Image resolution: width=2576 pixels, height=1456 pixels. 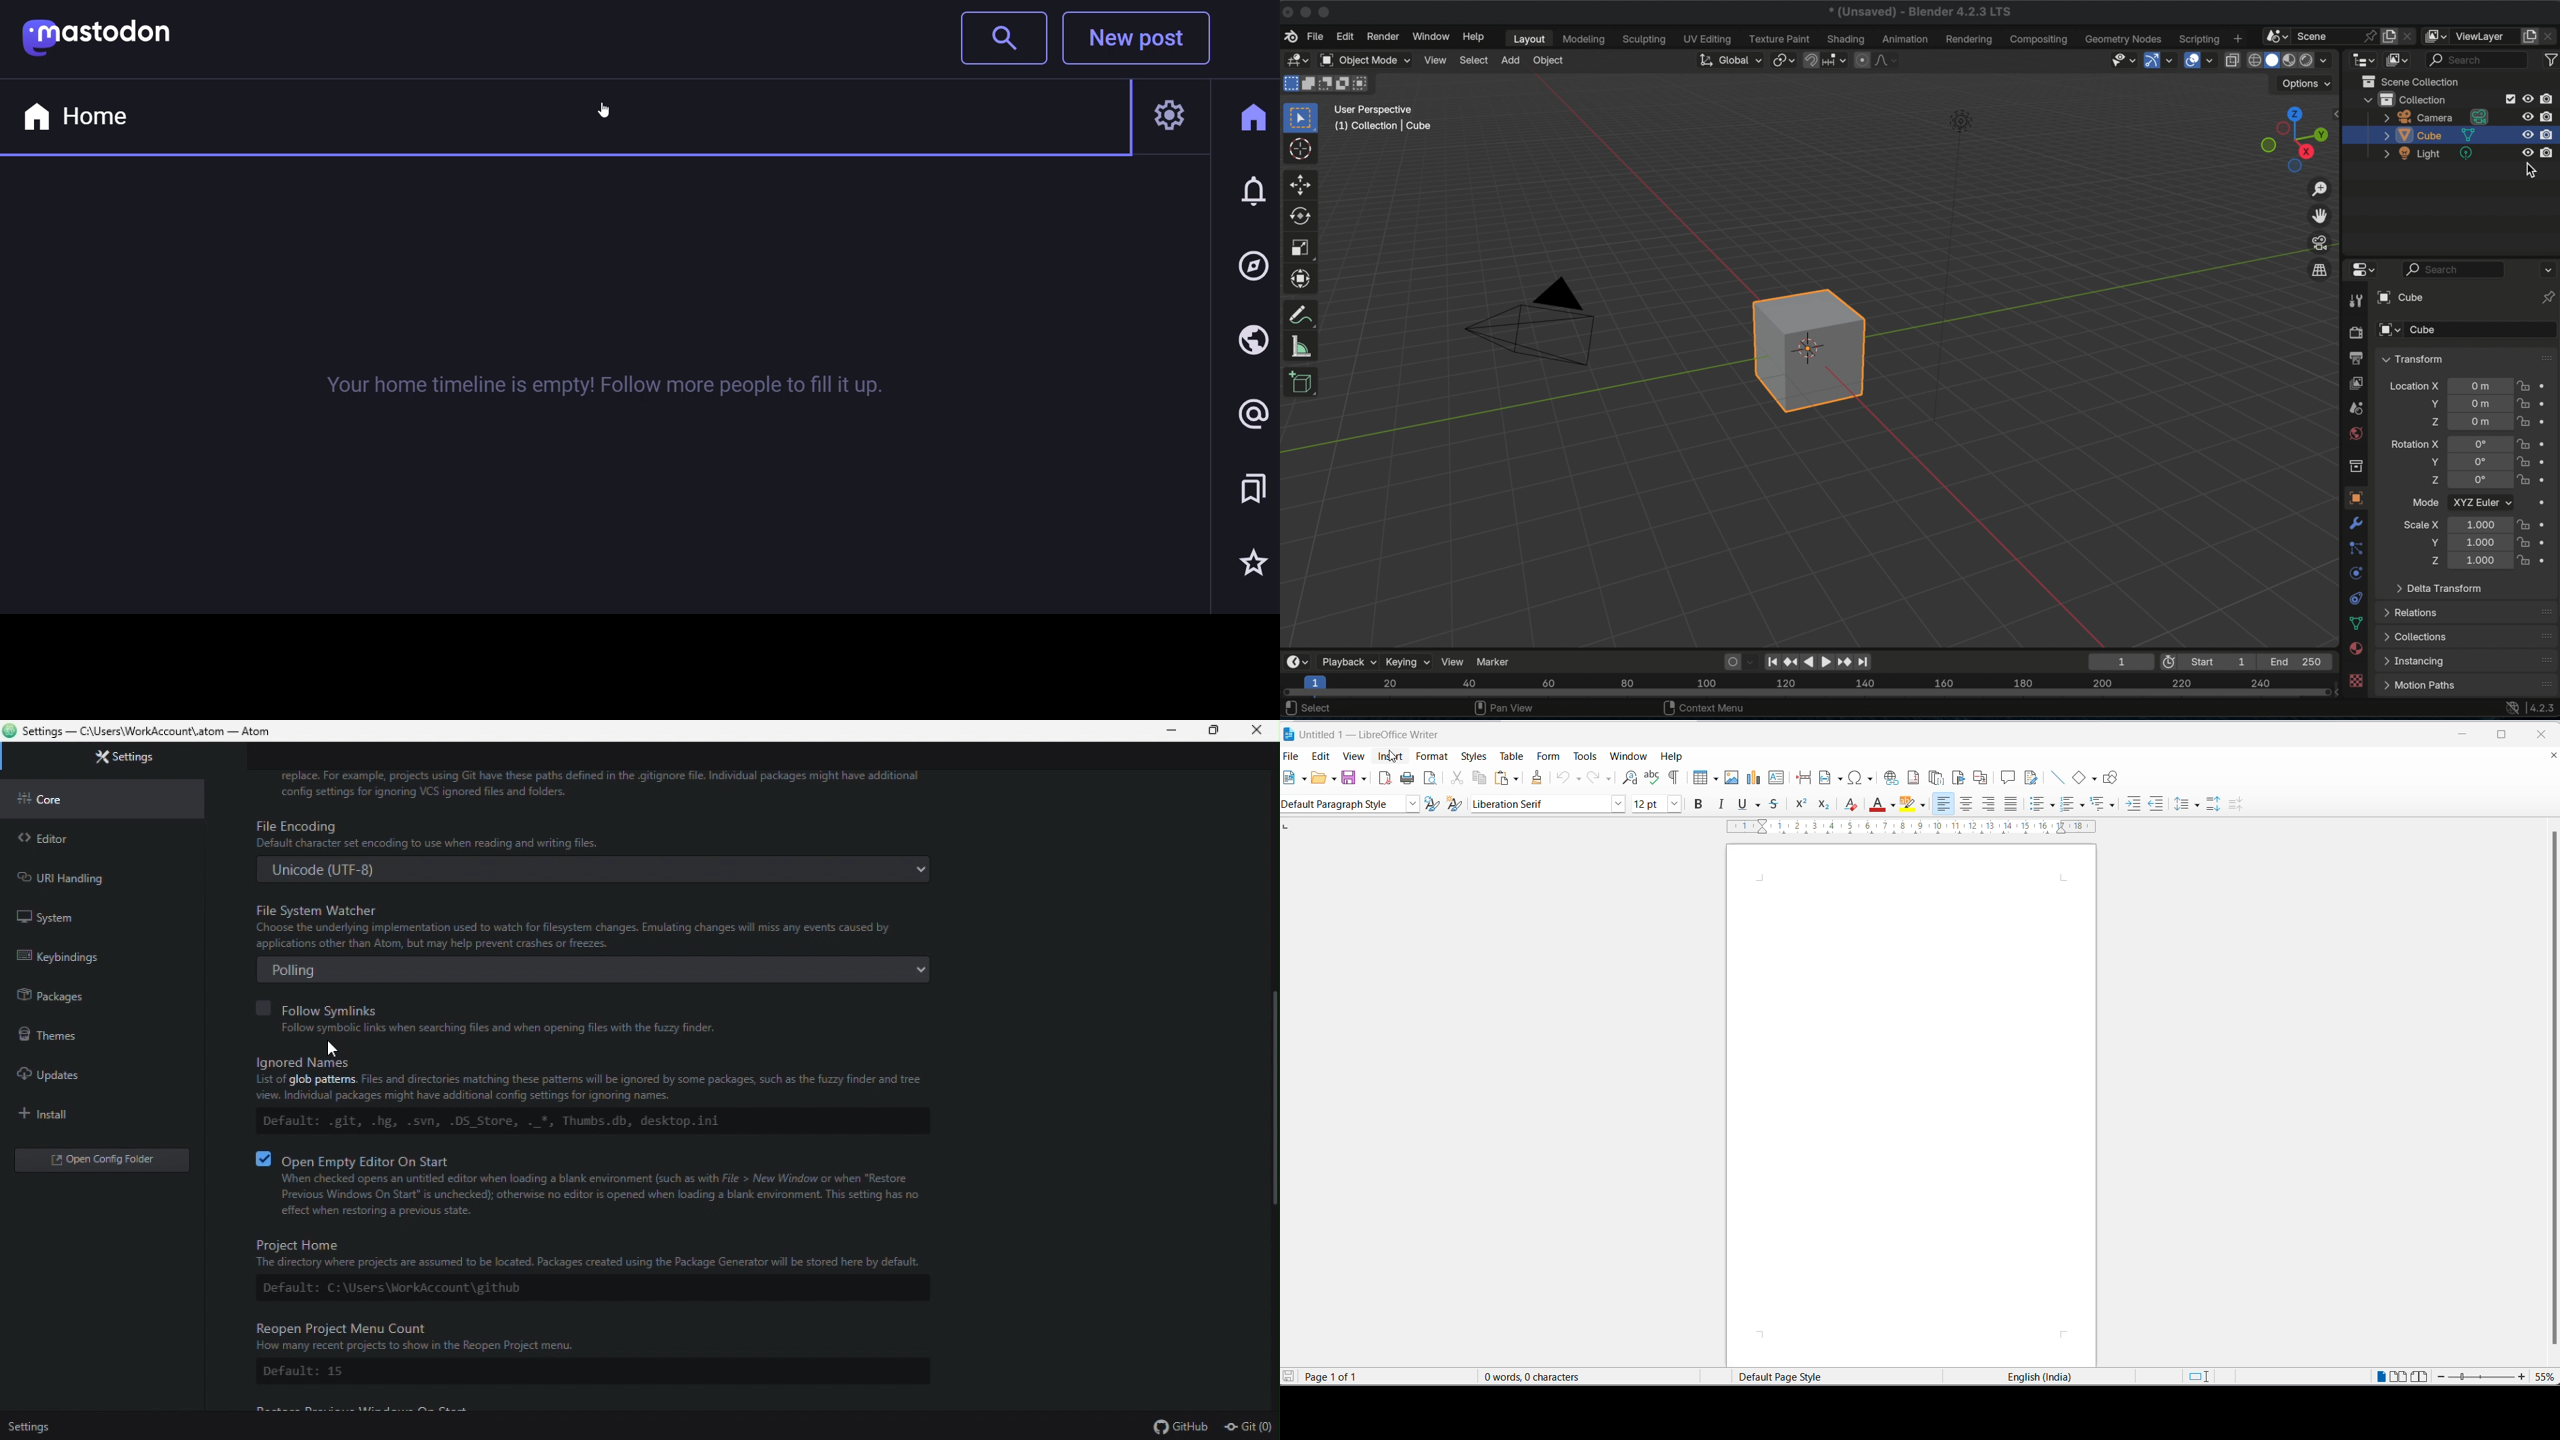 I want to click on character highlighting, so click(x=1911, y=804).